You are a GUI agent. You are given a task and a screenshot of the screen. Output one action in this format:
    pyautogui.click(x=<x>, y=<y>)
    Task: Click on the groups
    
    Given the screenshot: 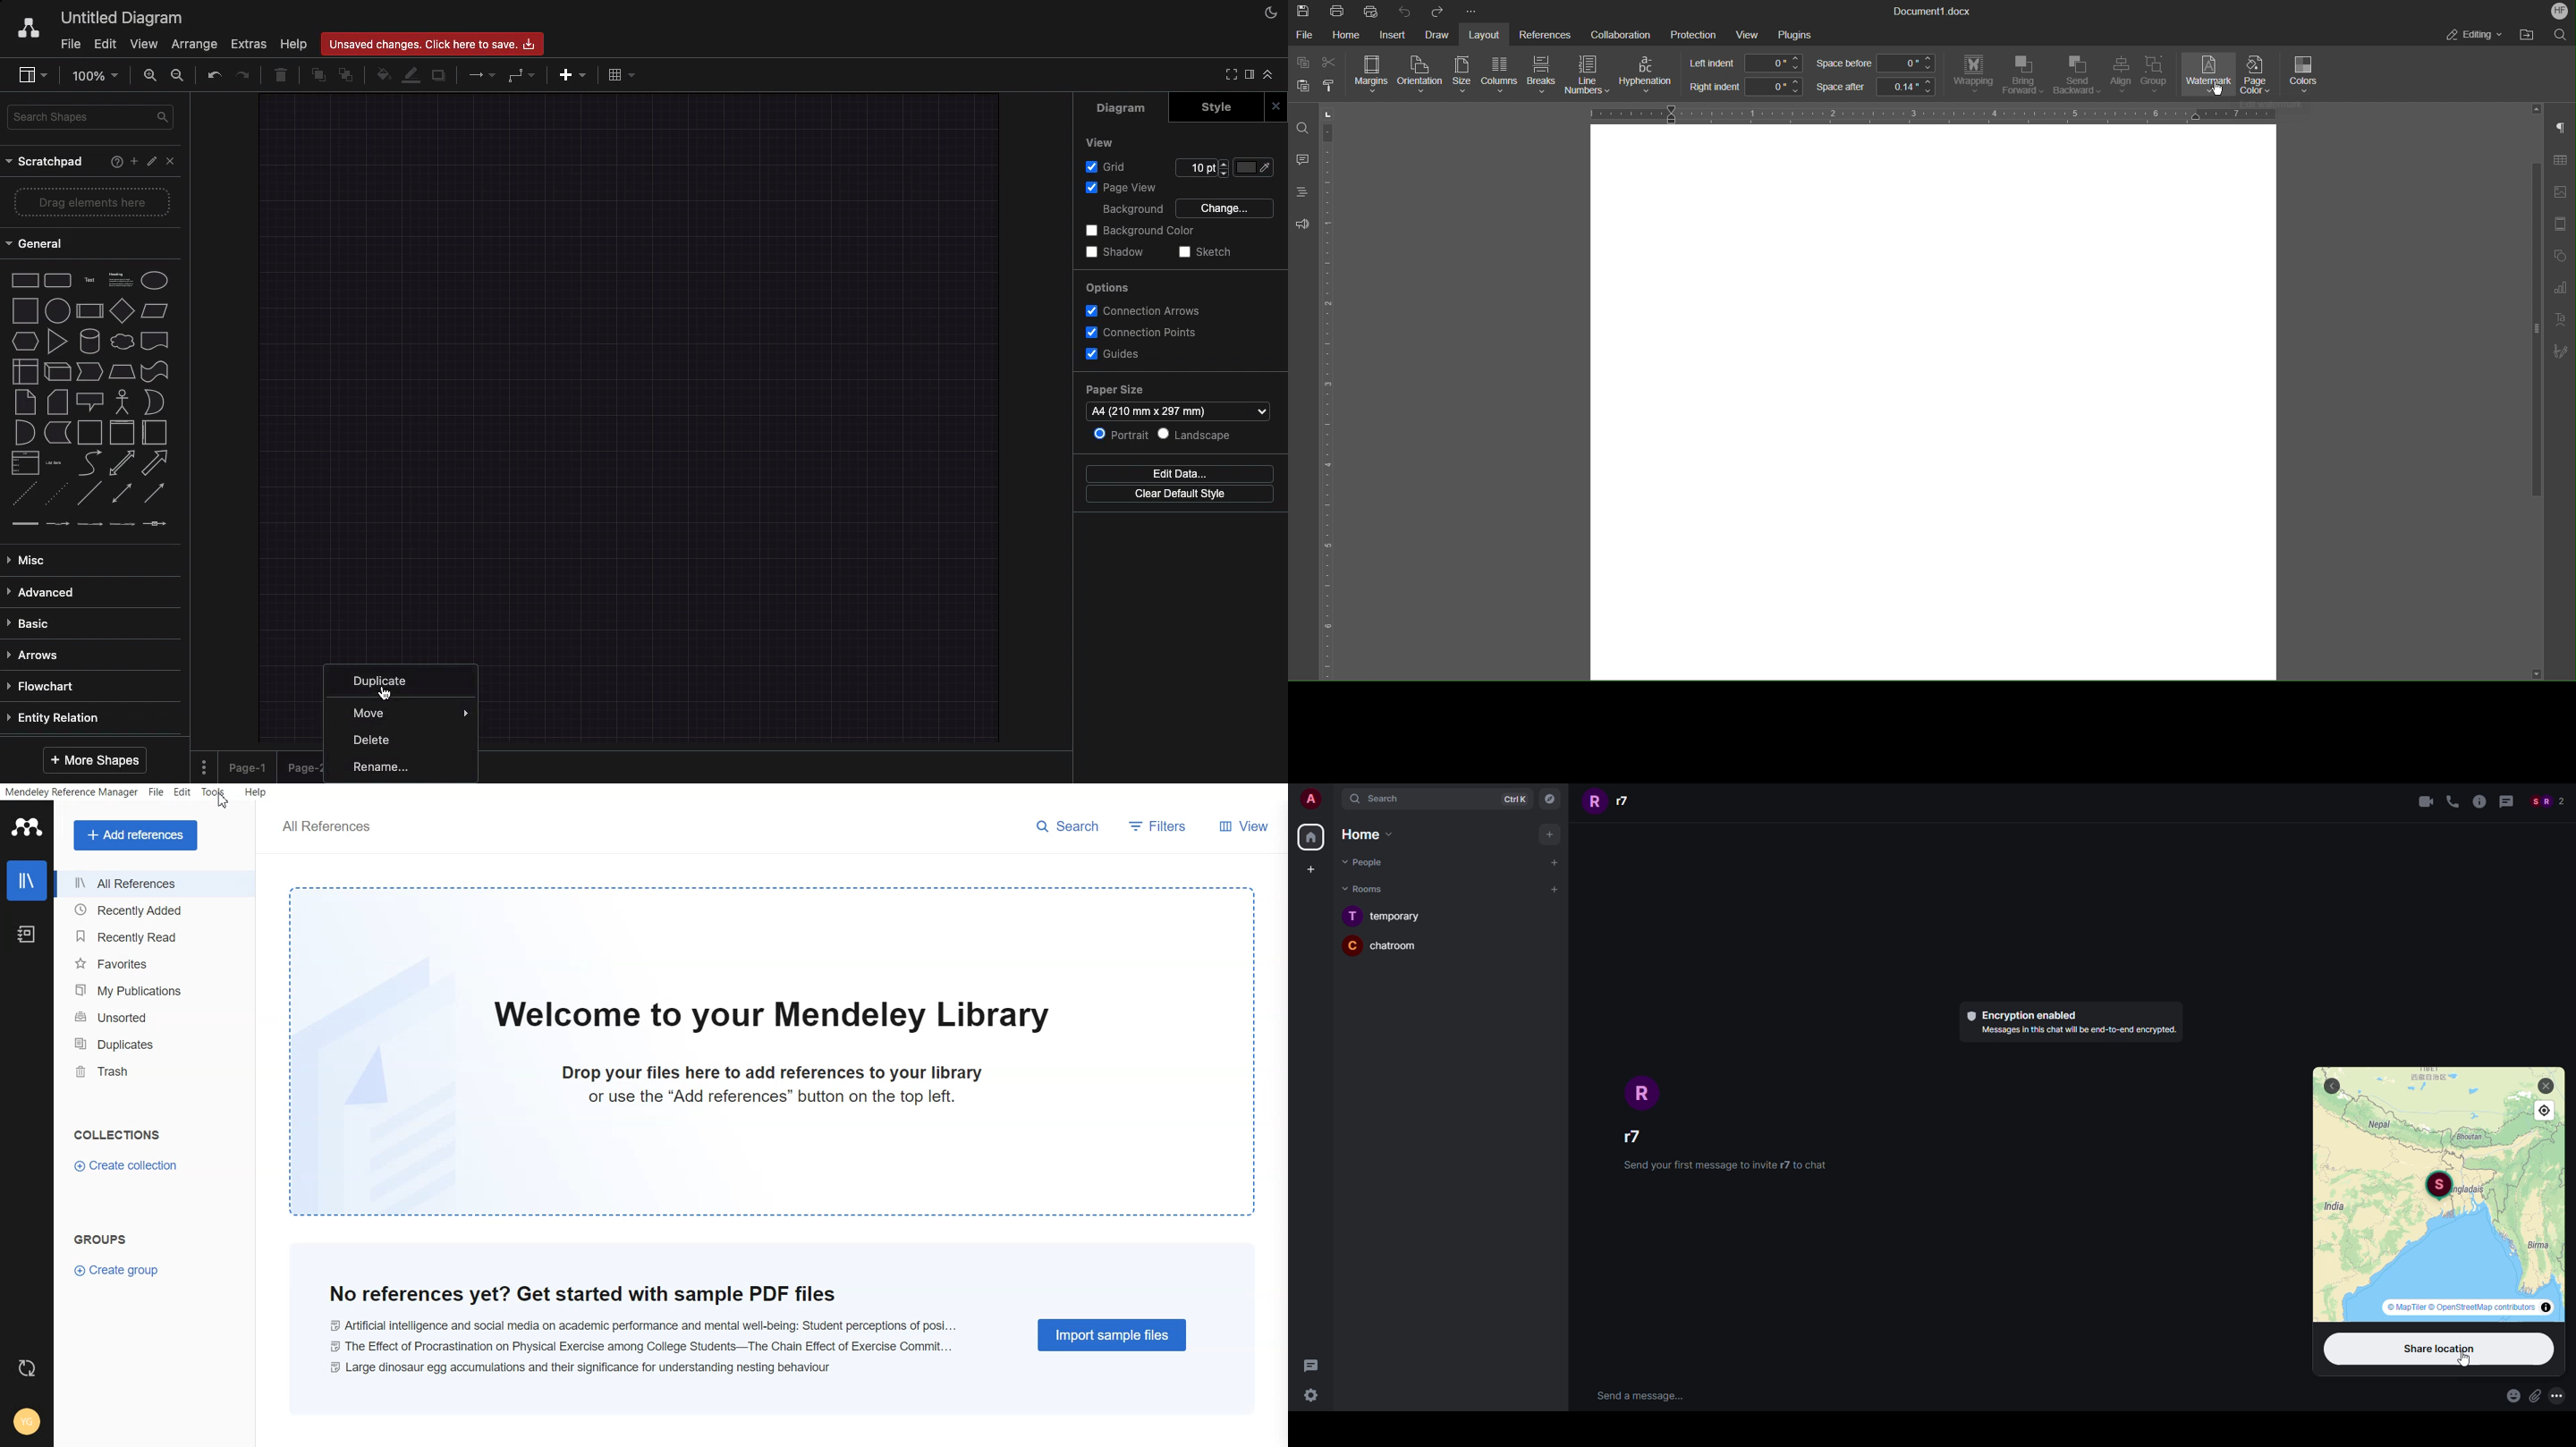 What is the action you would take?
    pyautogui.click(x=101, y=1240)
    